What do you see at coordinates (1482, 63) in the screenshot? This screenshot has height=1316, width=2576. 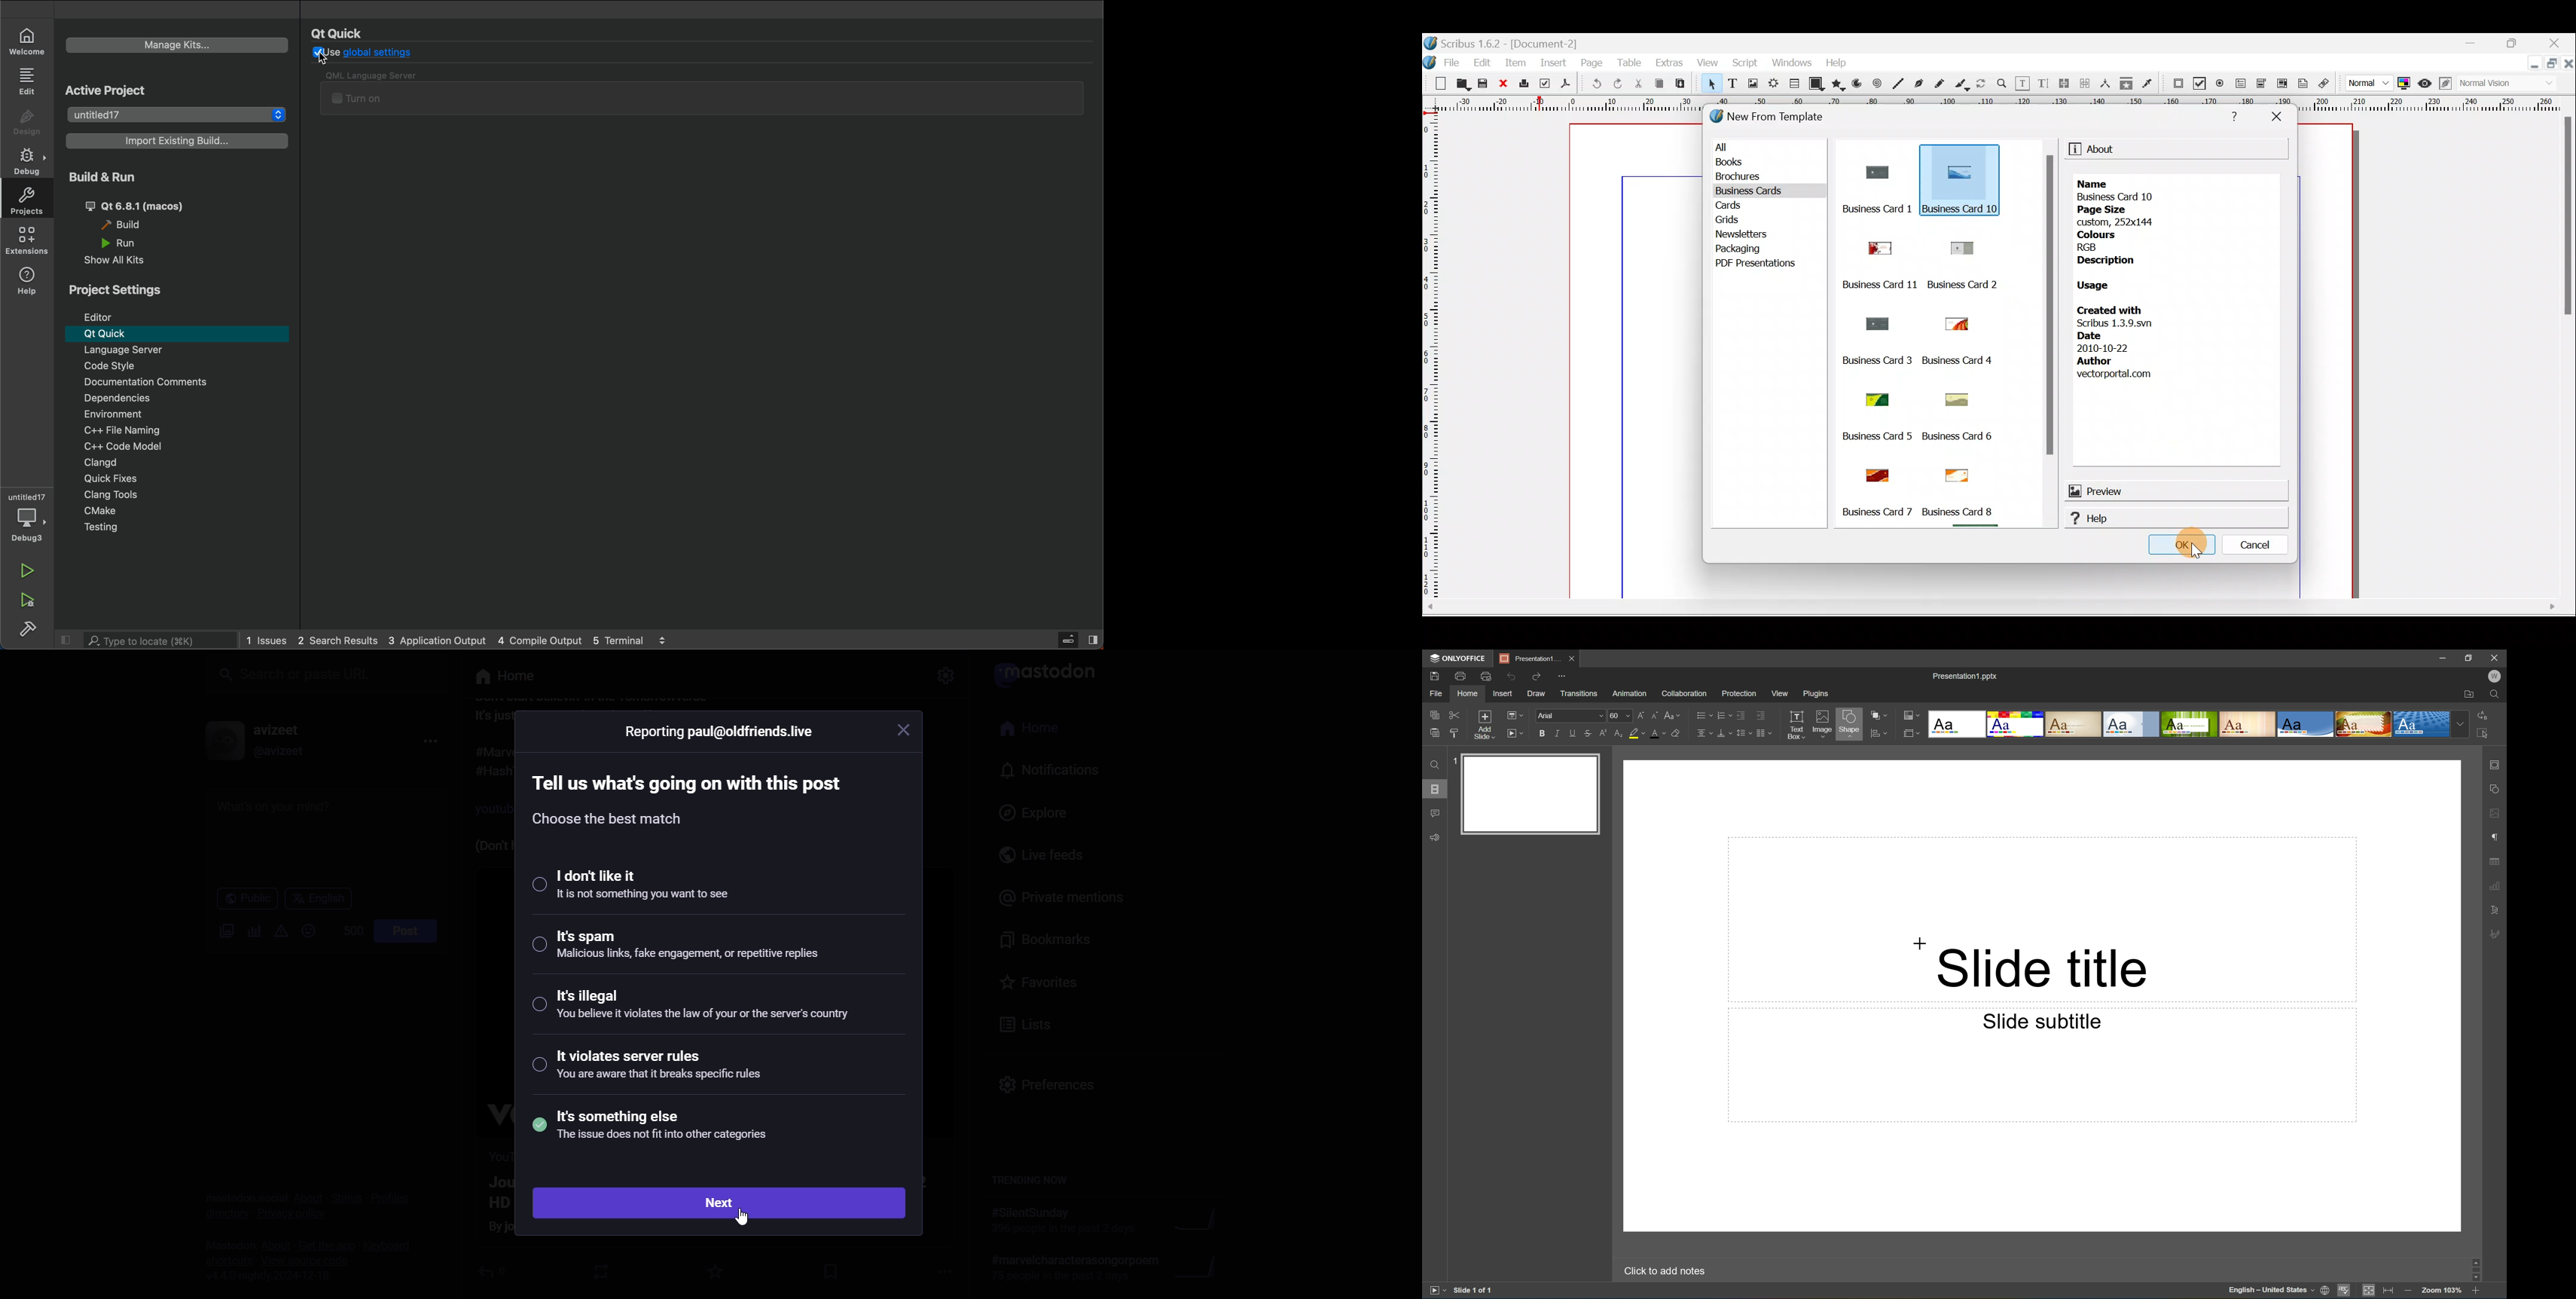 I see `Edit` at bounding box center [1482, 63].